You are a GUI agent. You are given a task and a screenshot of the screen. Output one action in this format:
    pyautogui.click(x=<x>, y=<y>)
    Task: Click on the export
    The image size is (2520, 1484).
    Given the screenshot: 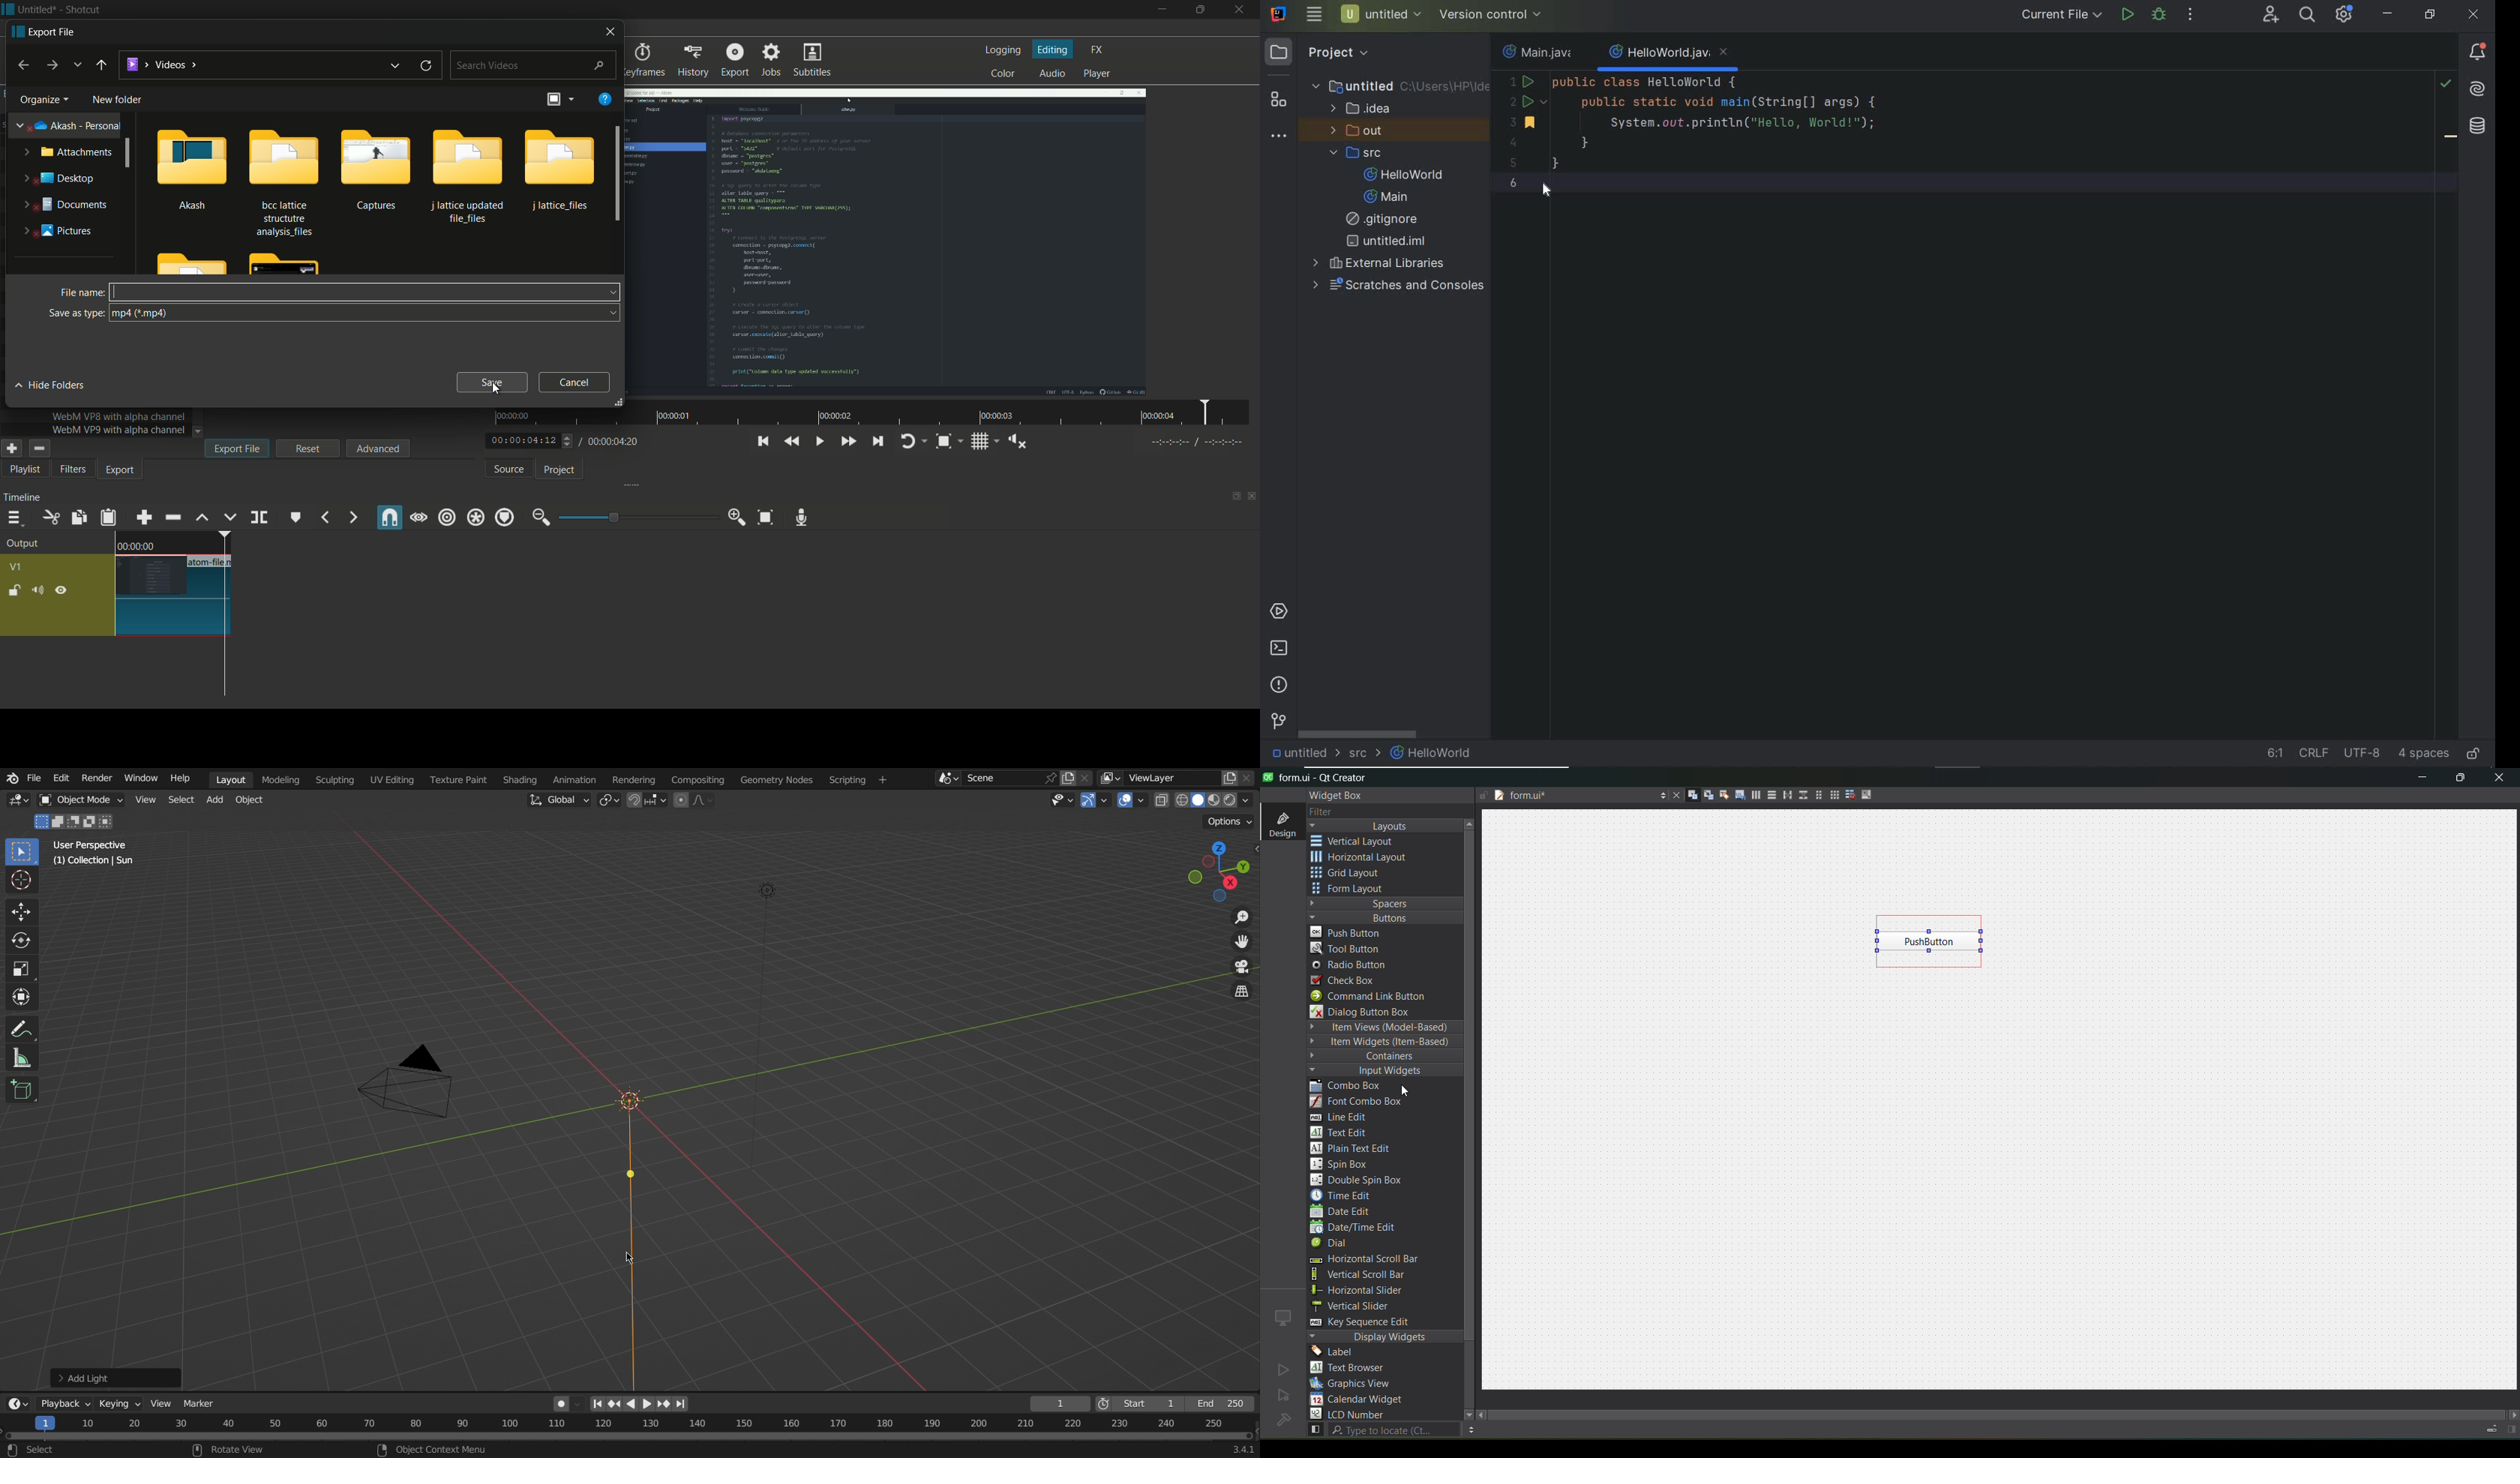 What is the action you would take?
    pyautogui.click(x=45, y=32)
    